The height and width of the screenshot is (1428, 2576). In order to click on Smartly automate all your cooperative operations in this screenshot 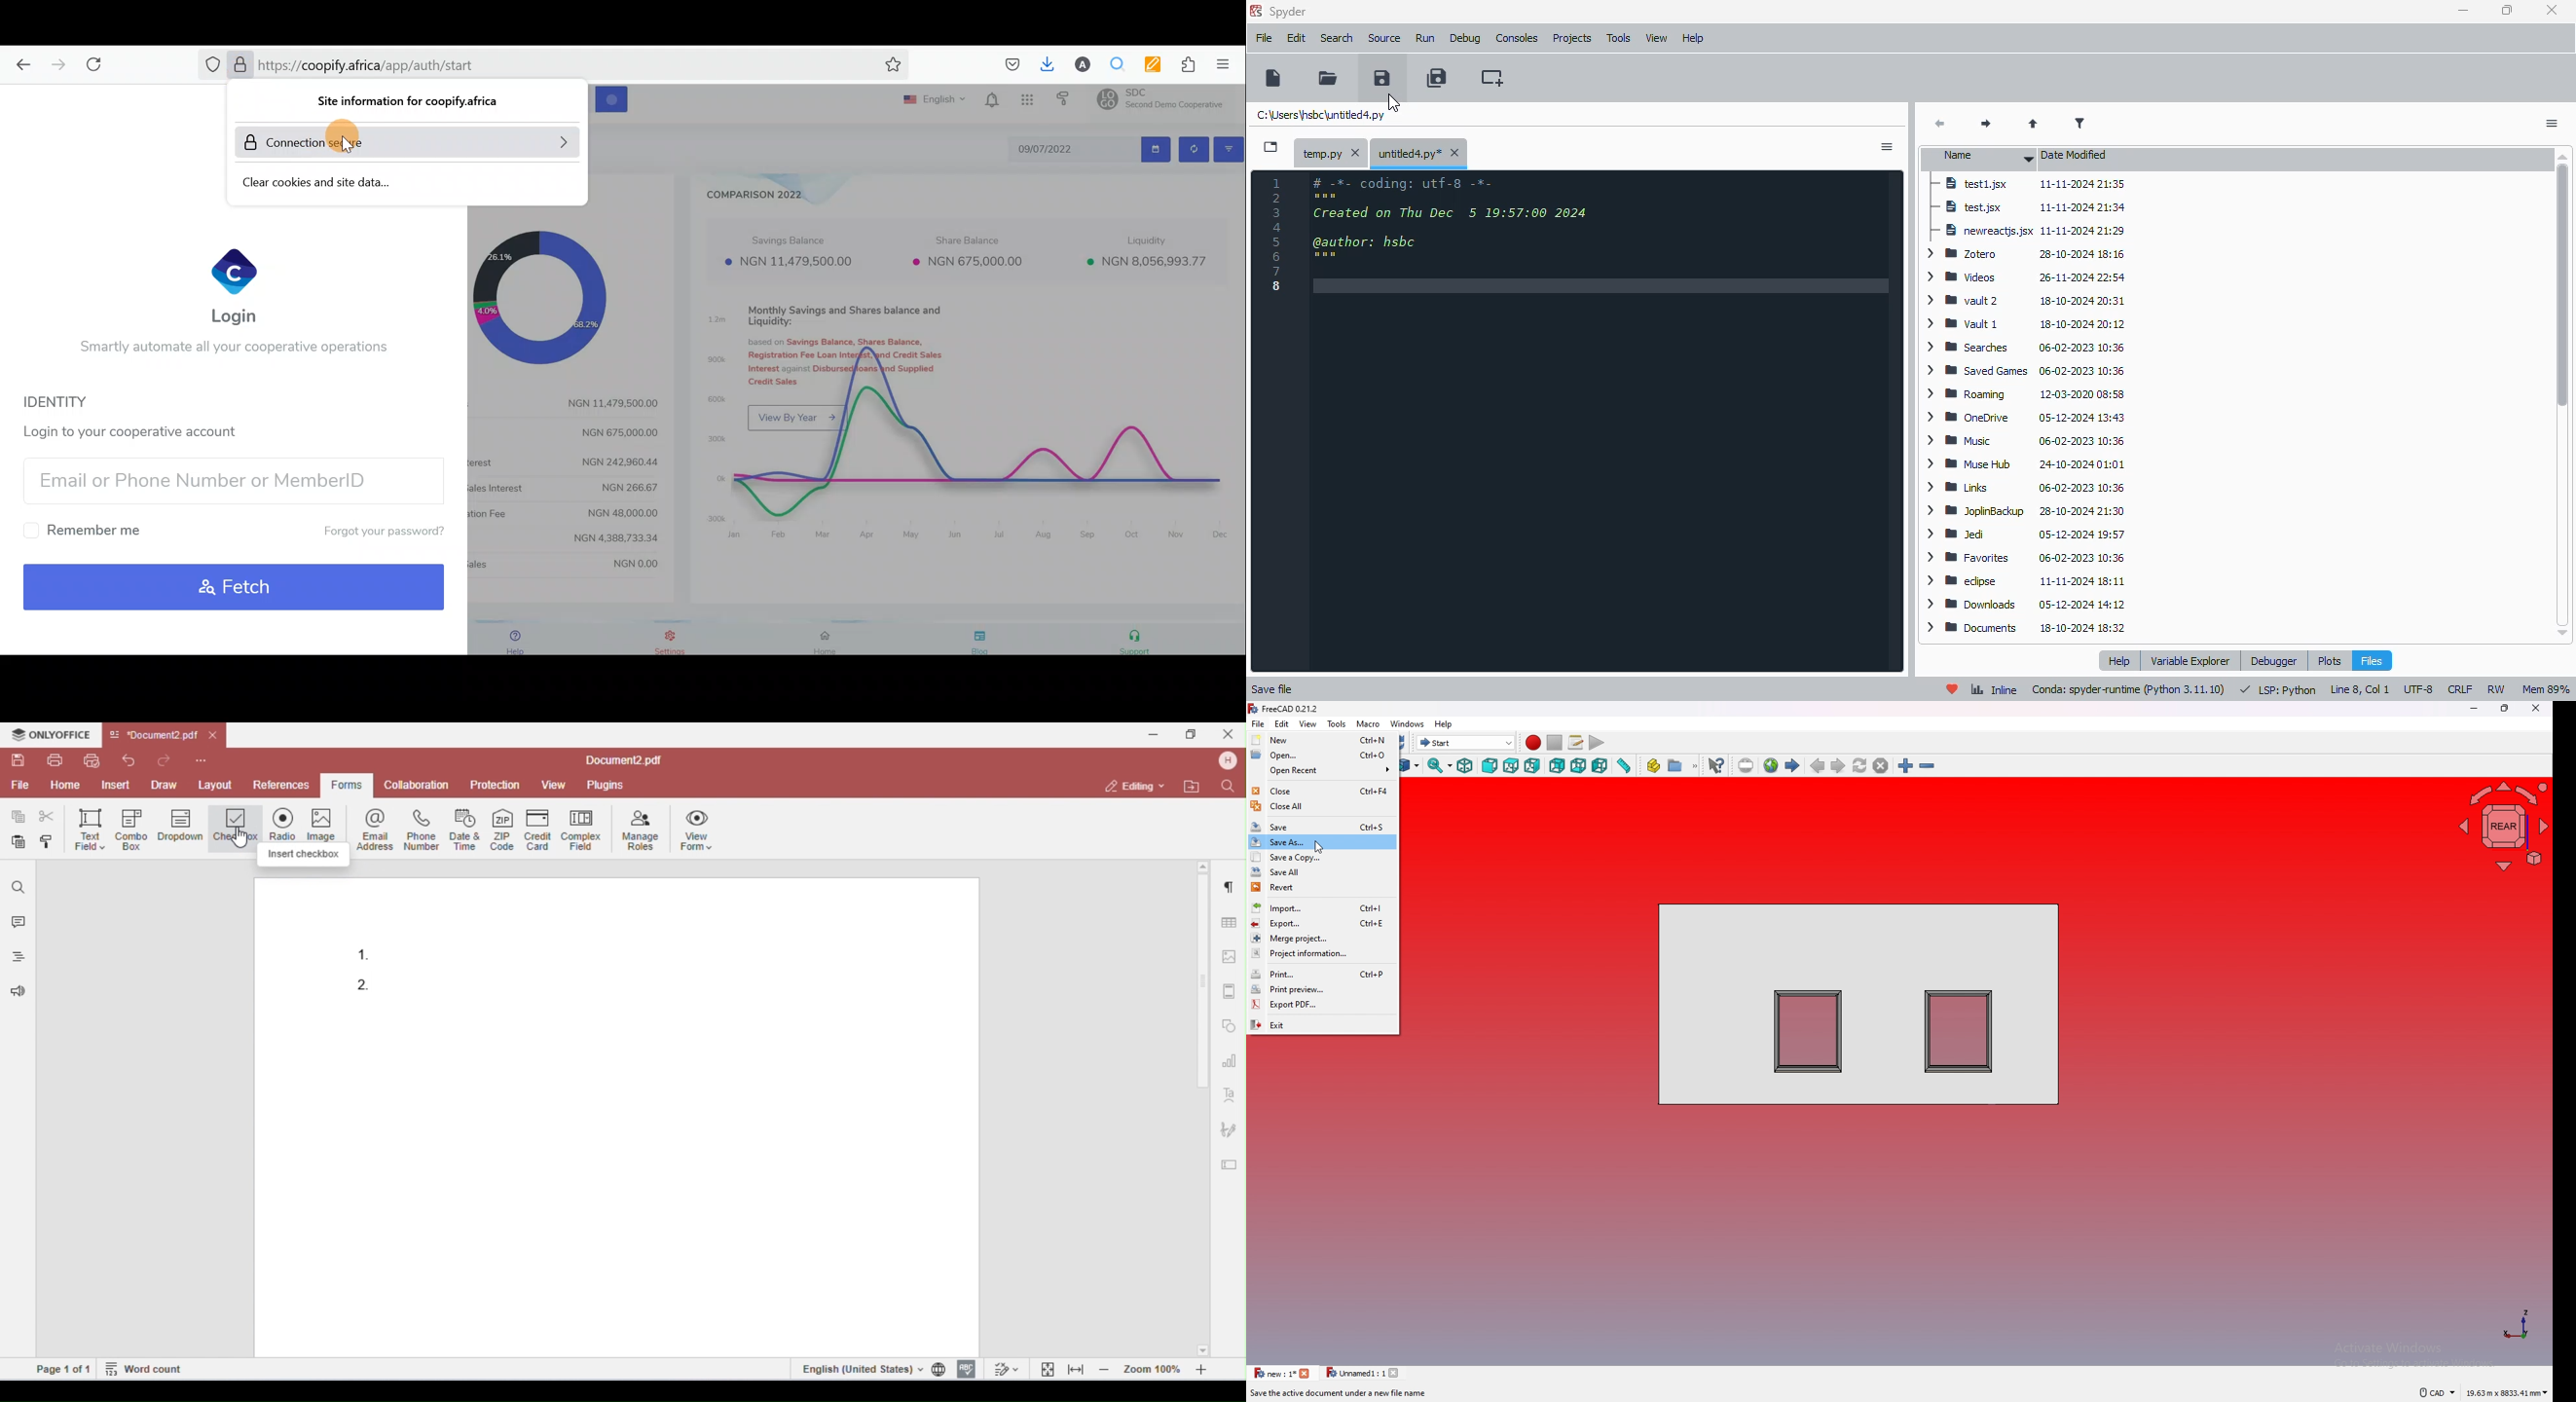, I will do `click(232, 350)`.